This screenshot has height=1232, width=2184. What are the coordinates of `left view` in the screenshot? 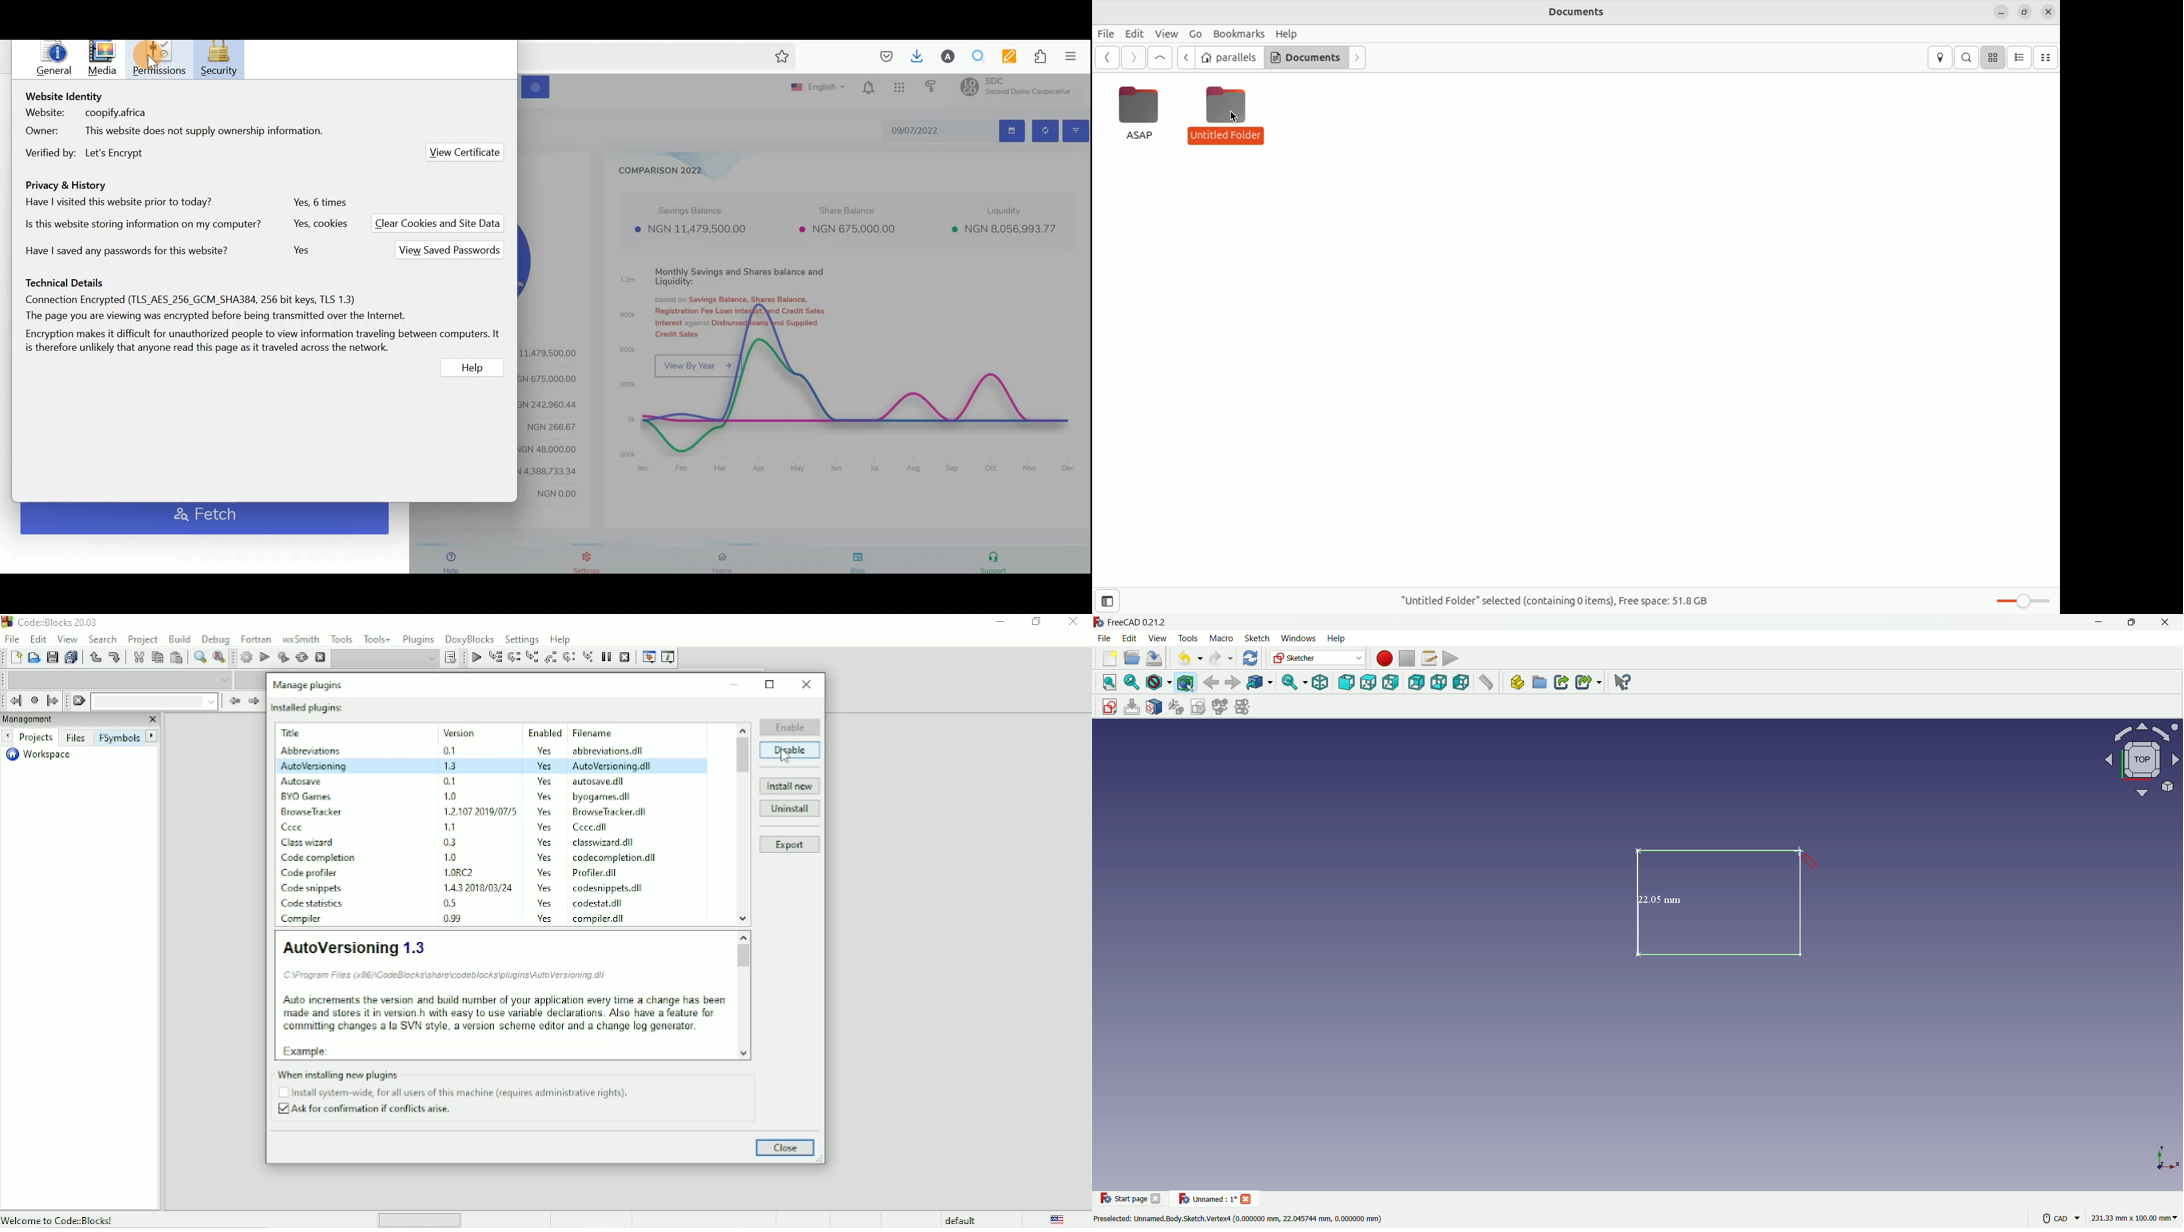 It's located at (1463, 683).